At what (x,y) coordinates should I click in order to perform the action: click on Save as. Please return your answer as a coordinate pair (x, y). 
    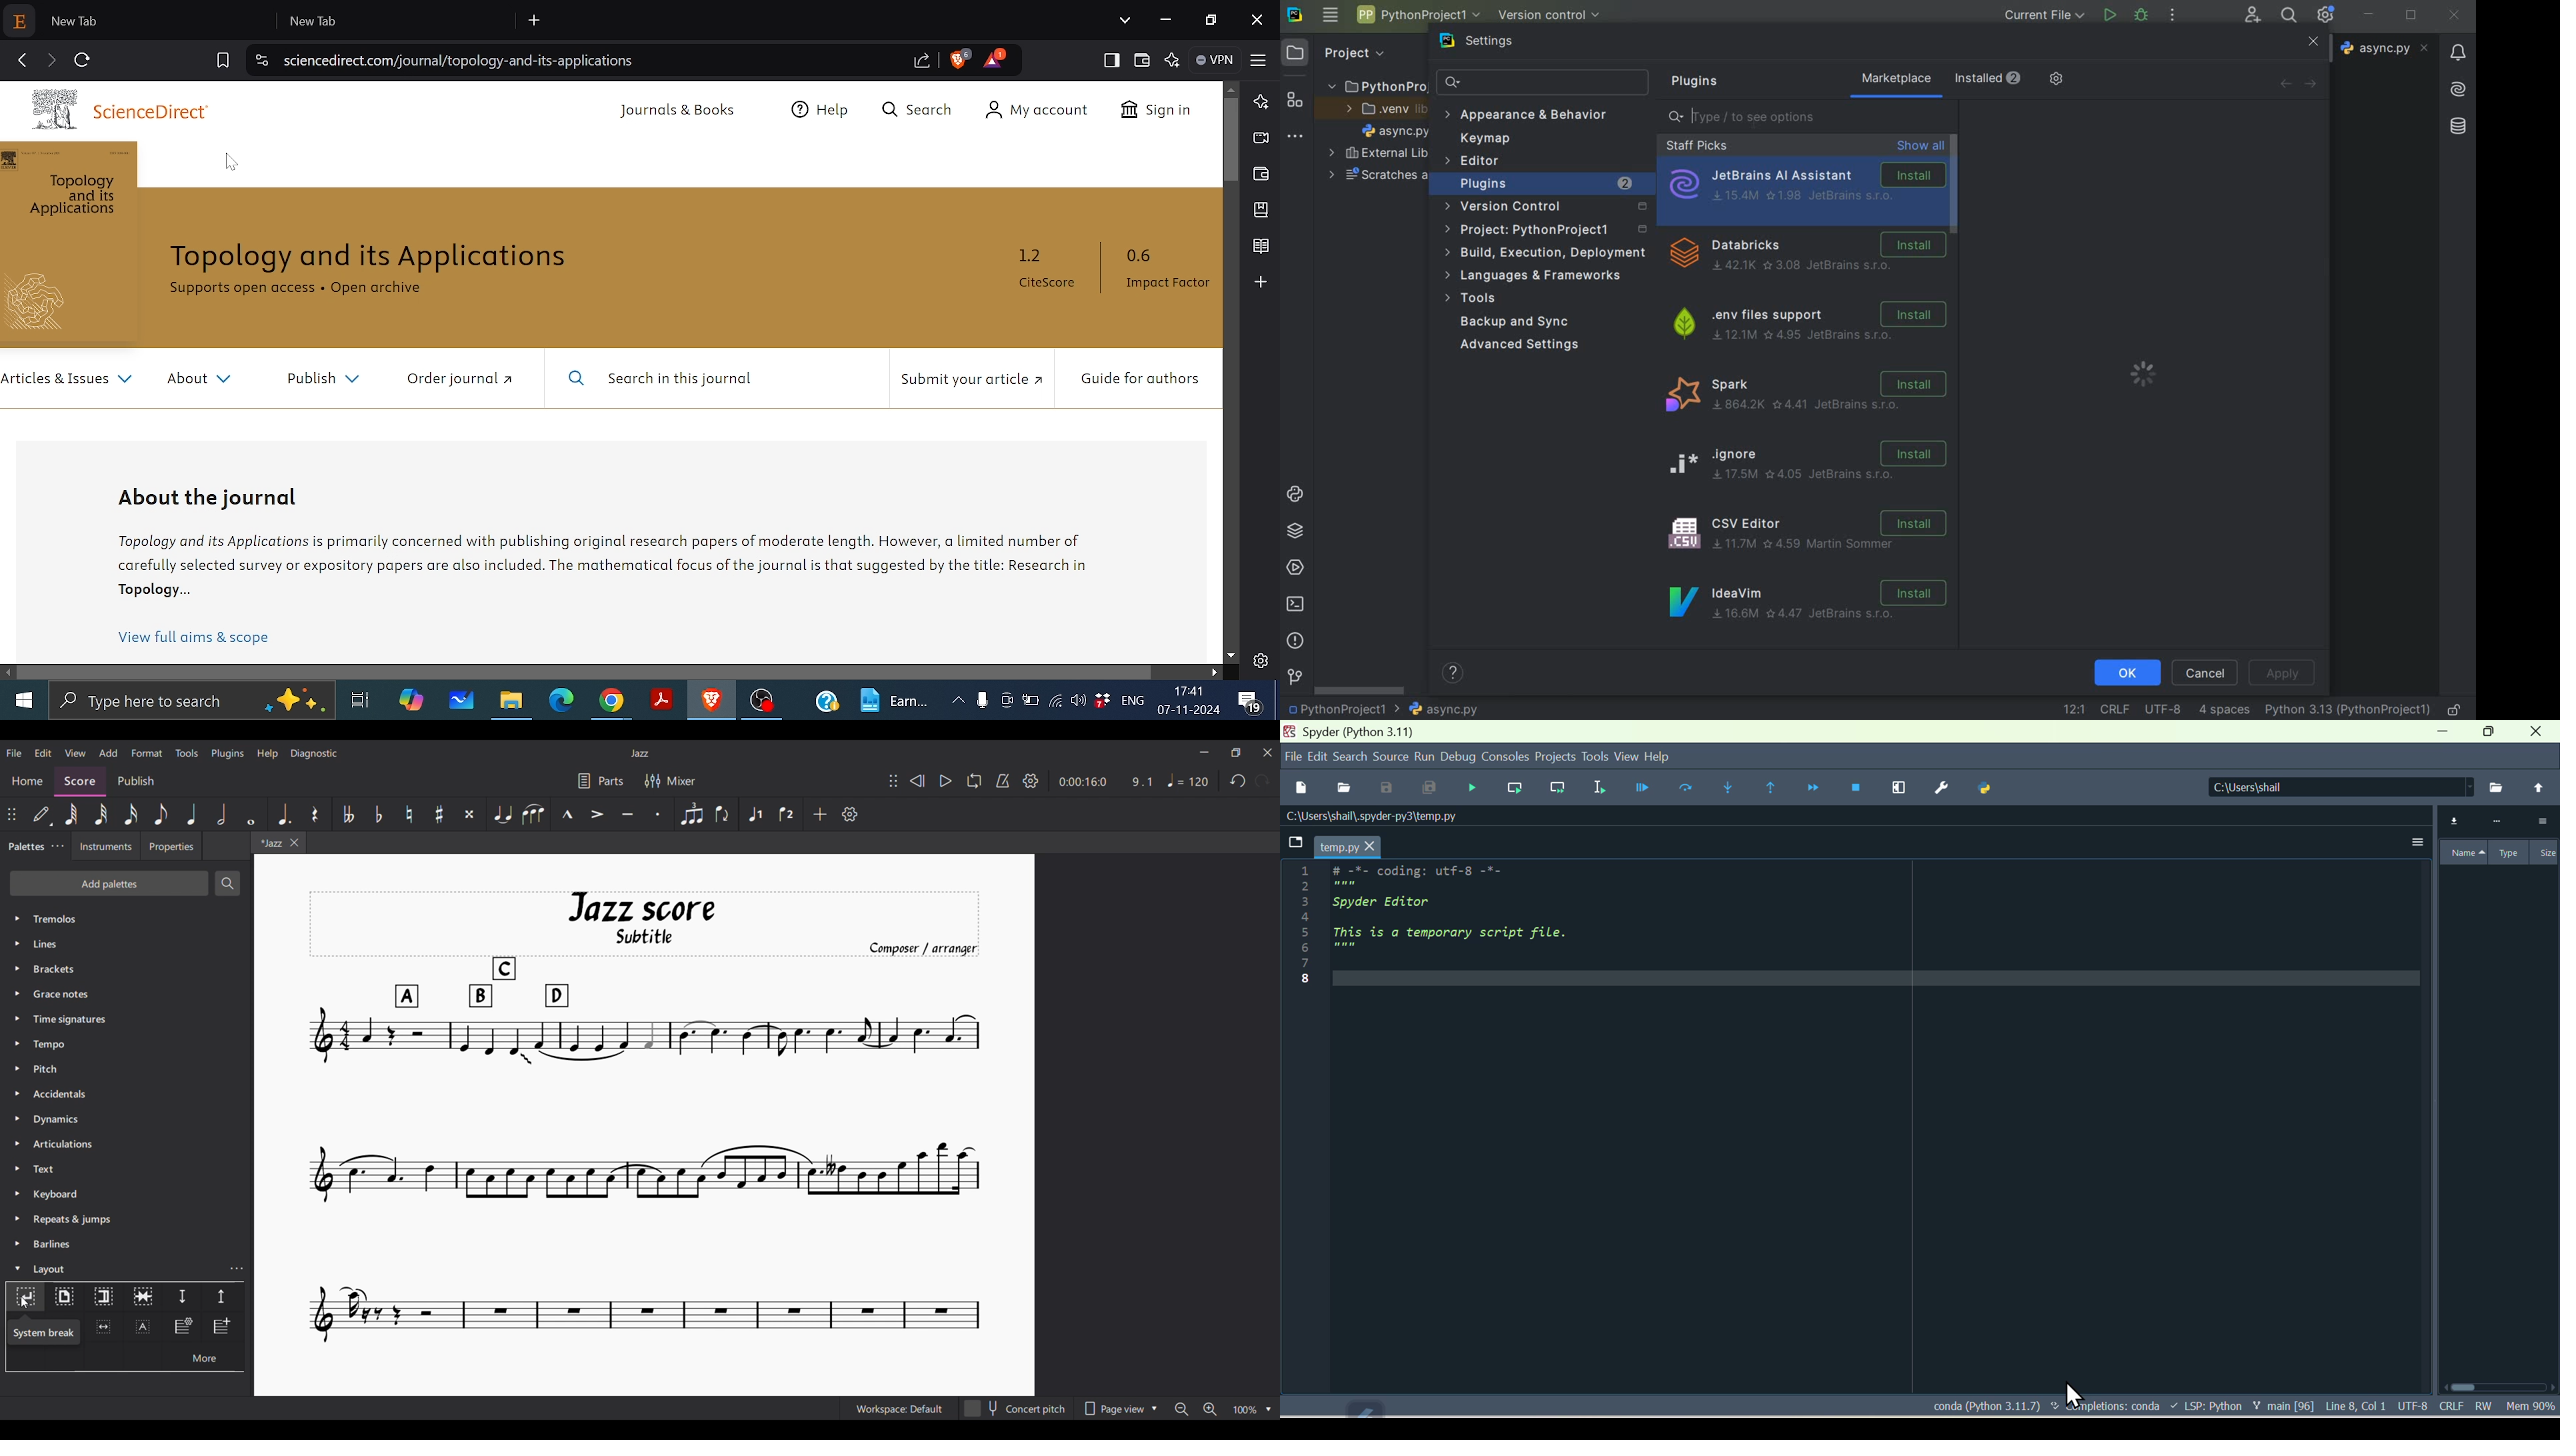
    Looking at the image, I should click on (1384, 788).